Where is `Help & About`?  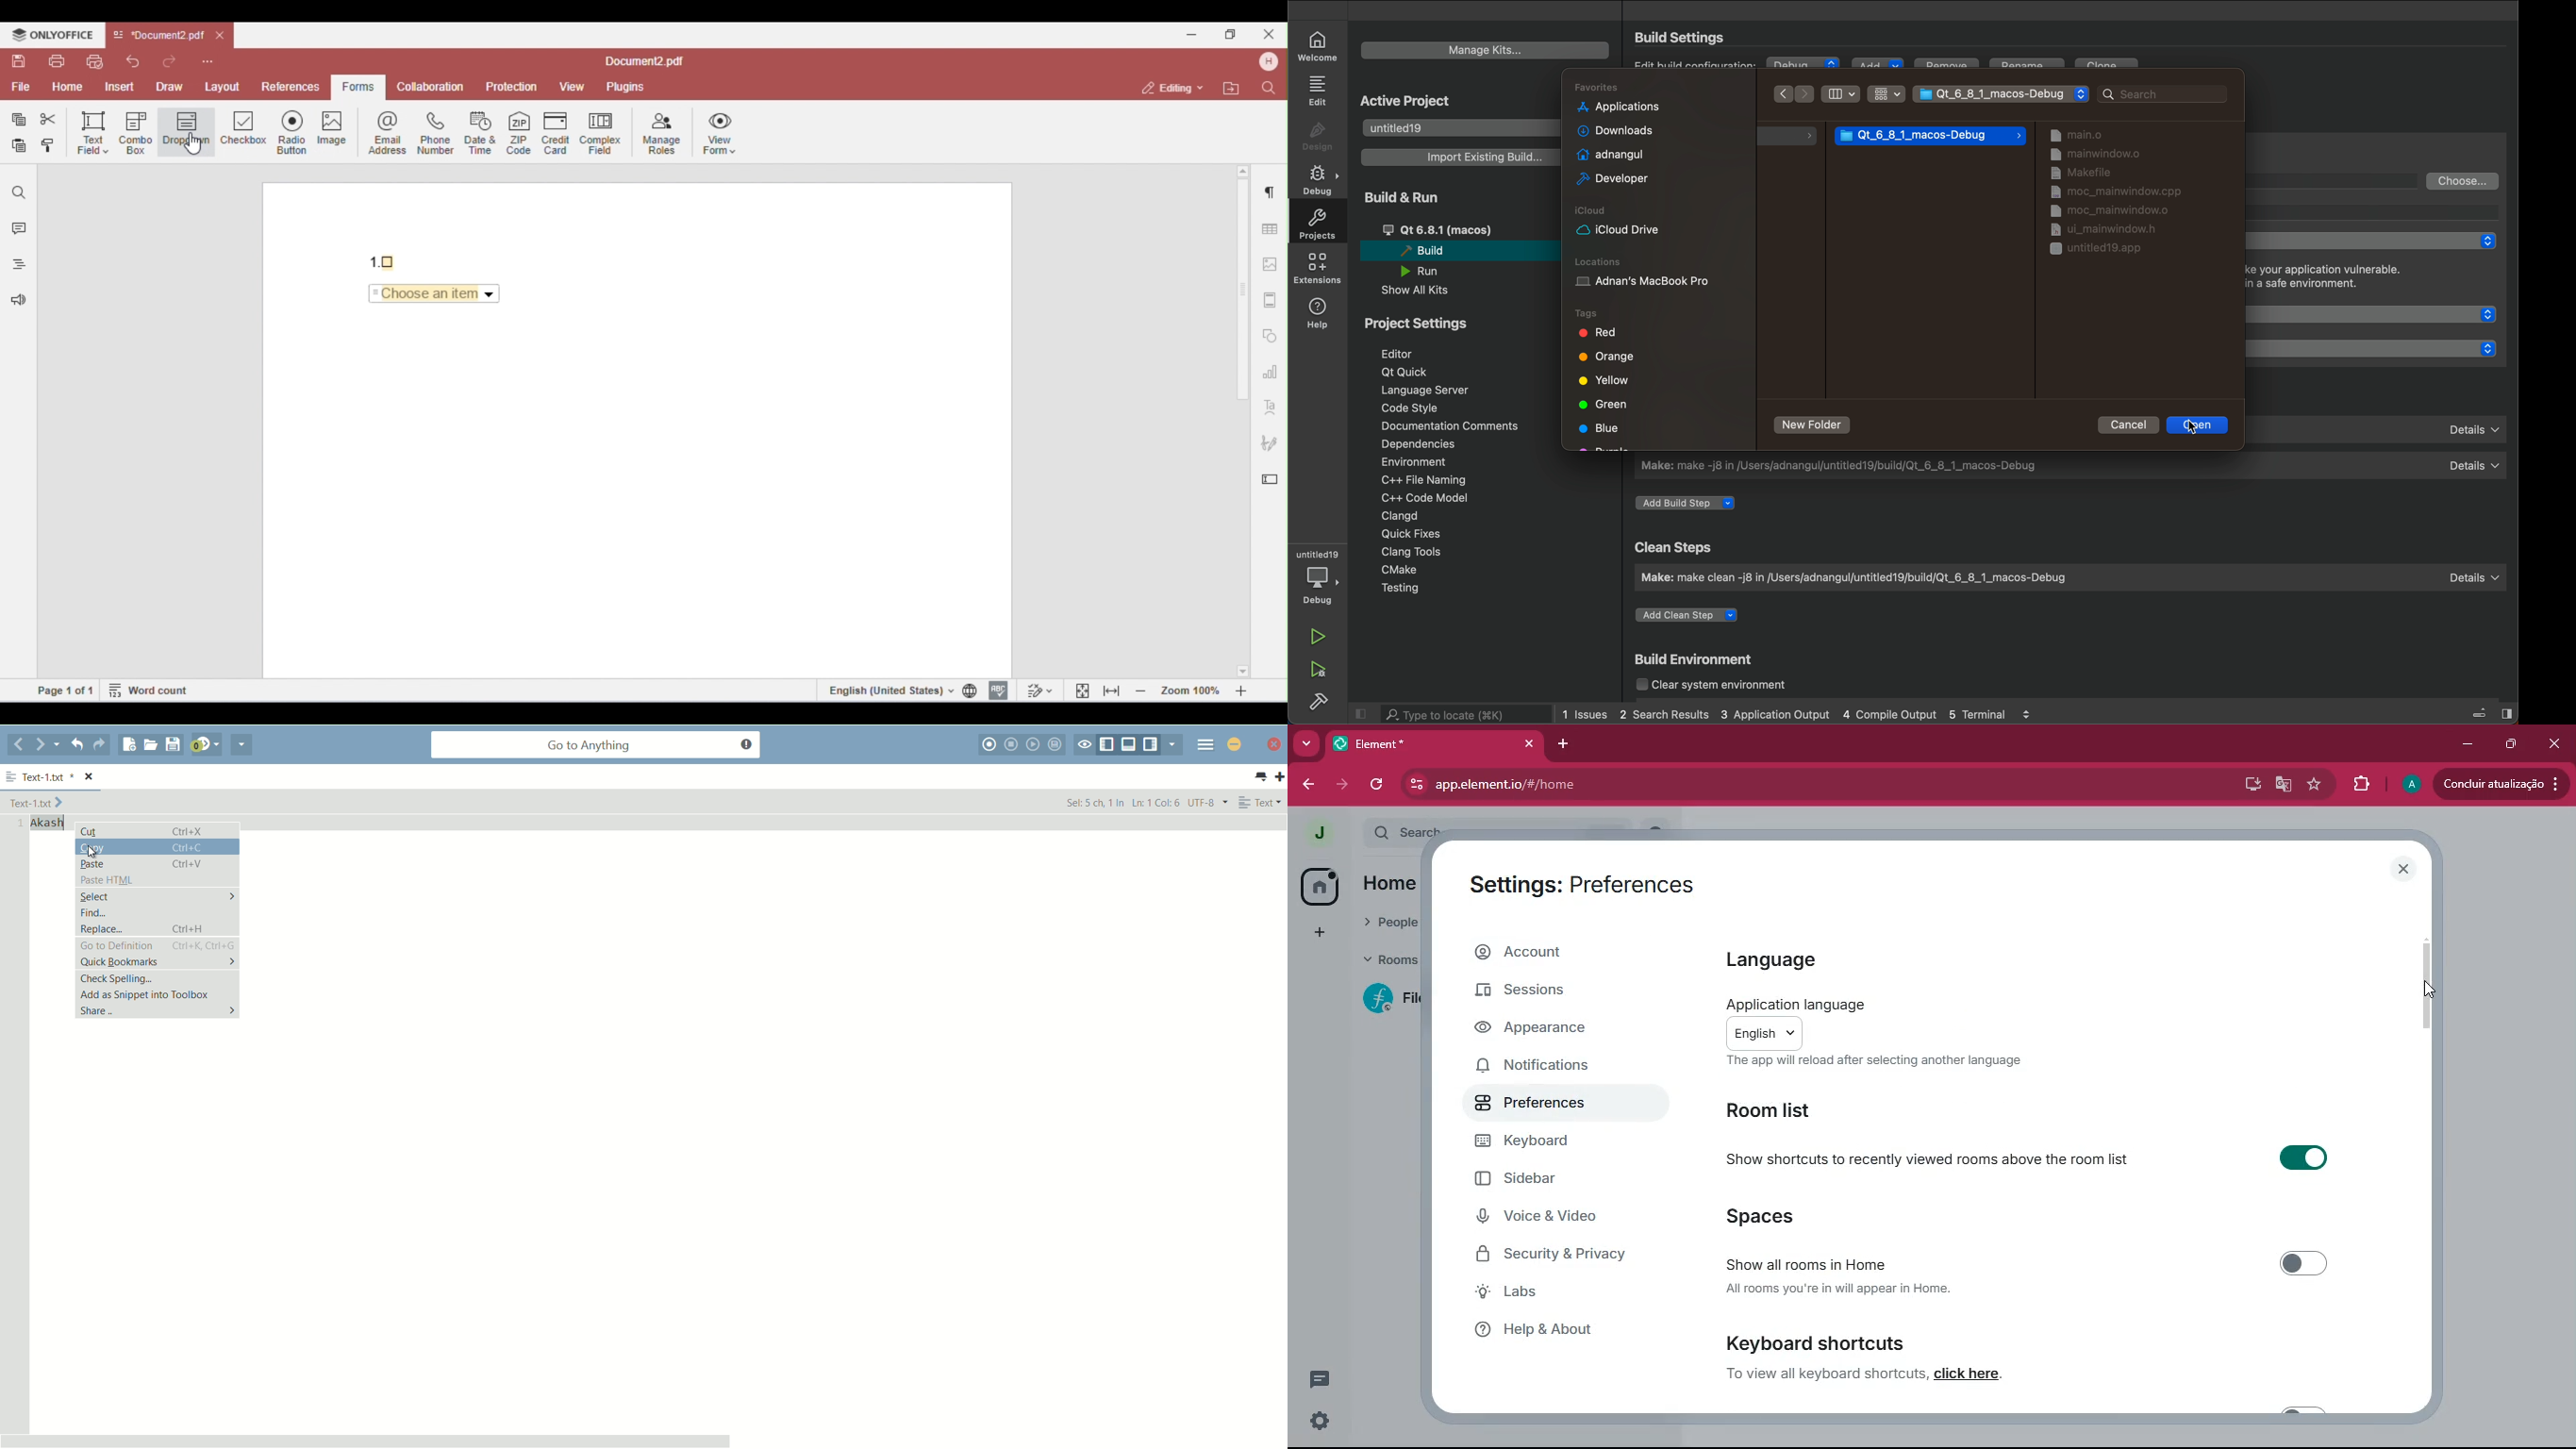 Help & About is located at coordinates (1531, 1329).